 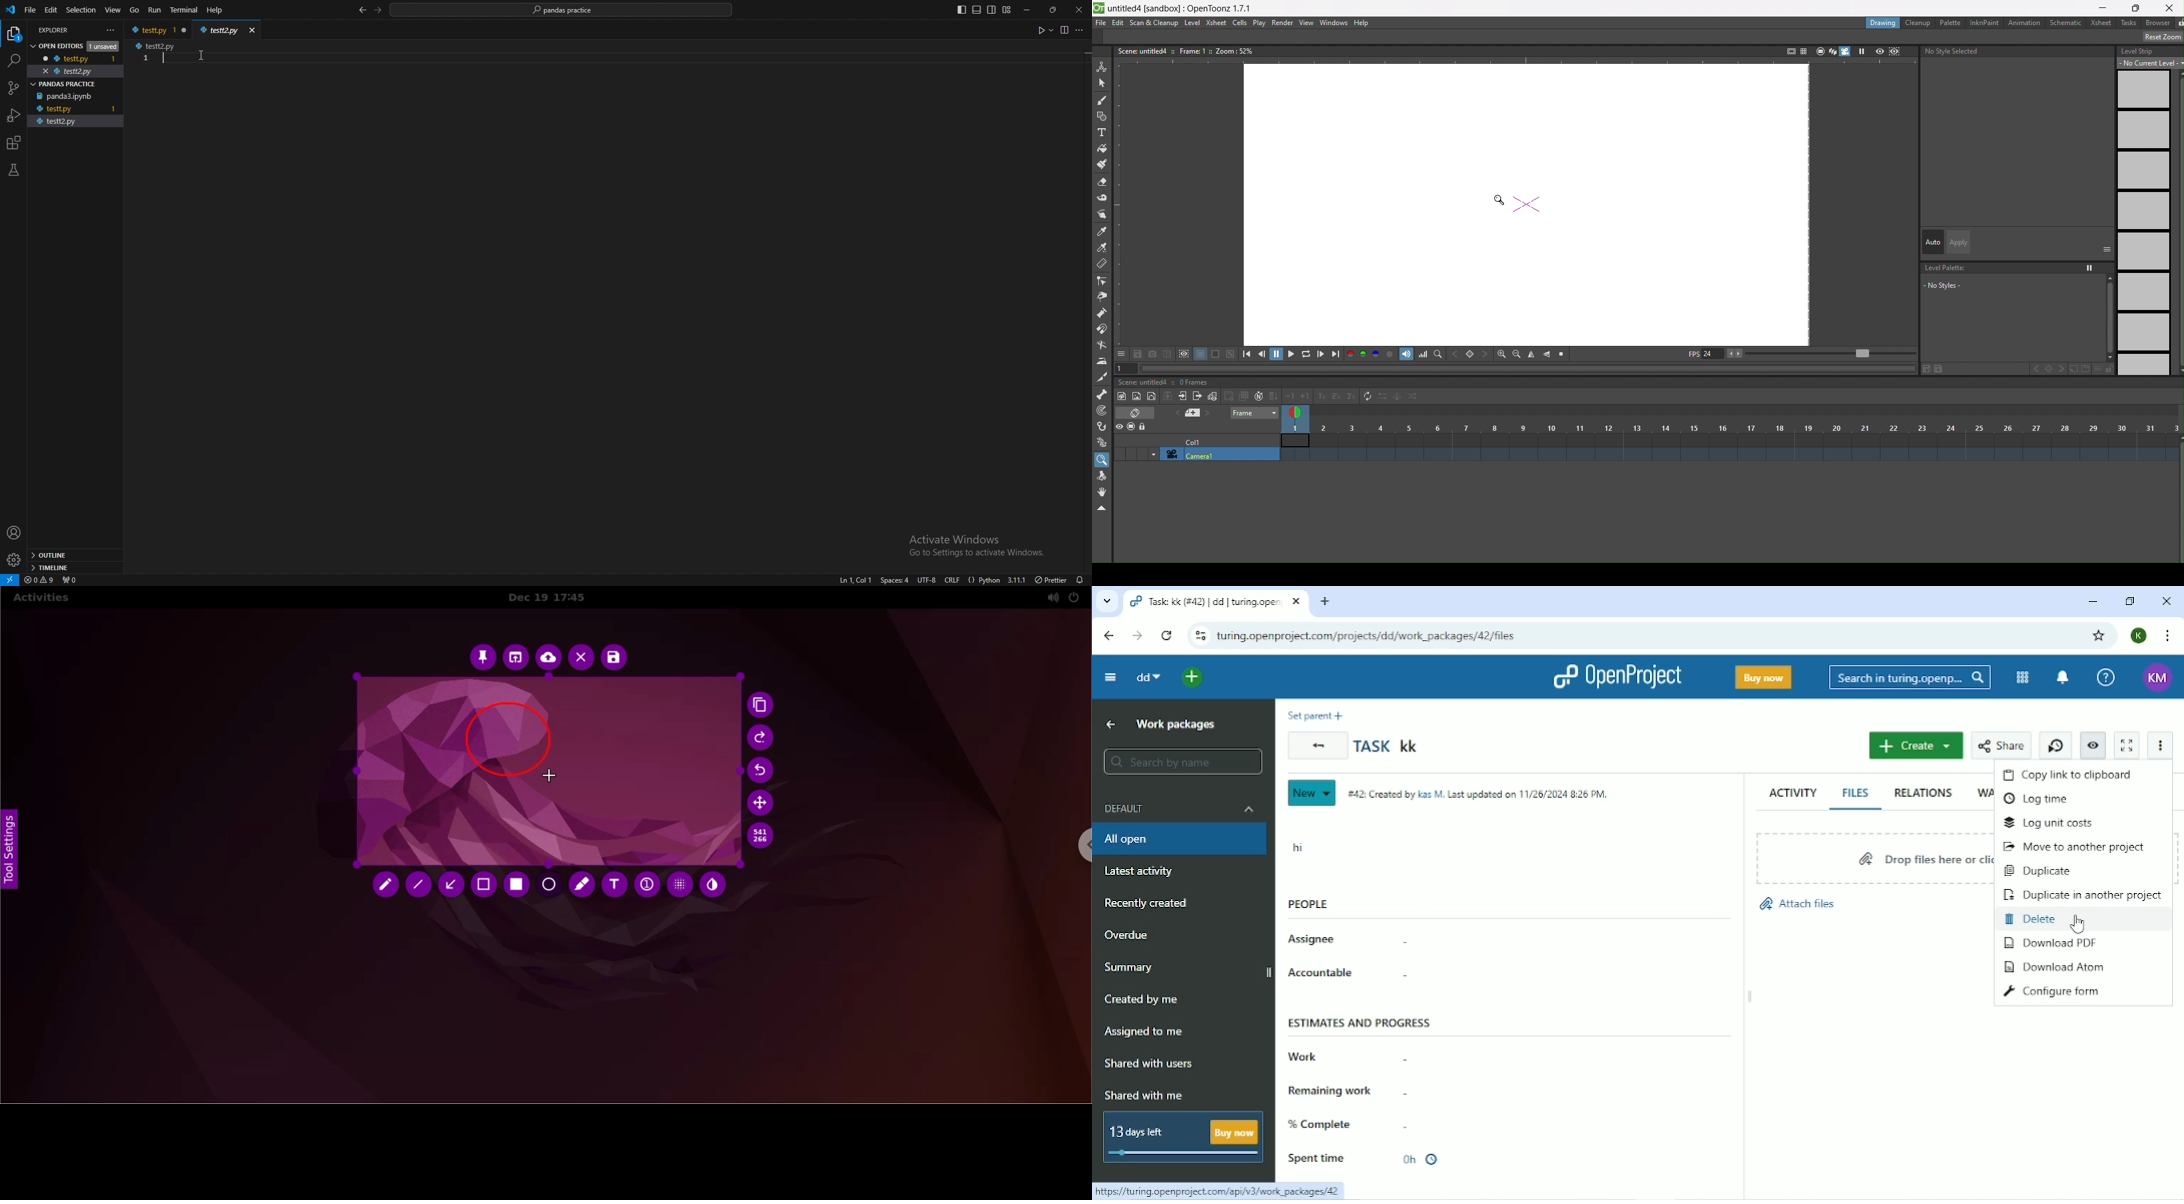 What do you see at coordinates (253, 30) in the screenshot?
I see `close window` at bounding box center [253, 30].